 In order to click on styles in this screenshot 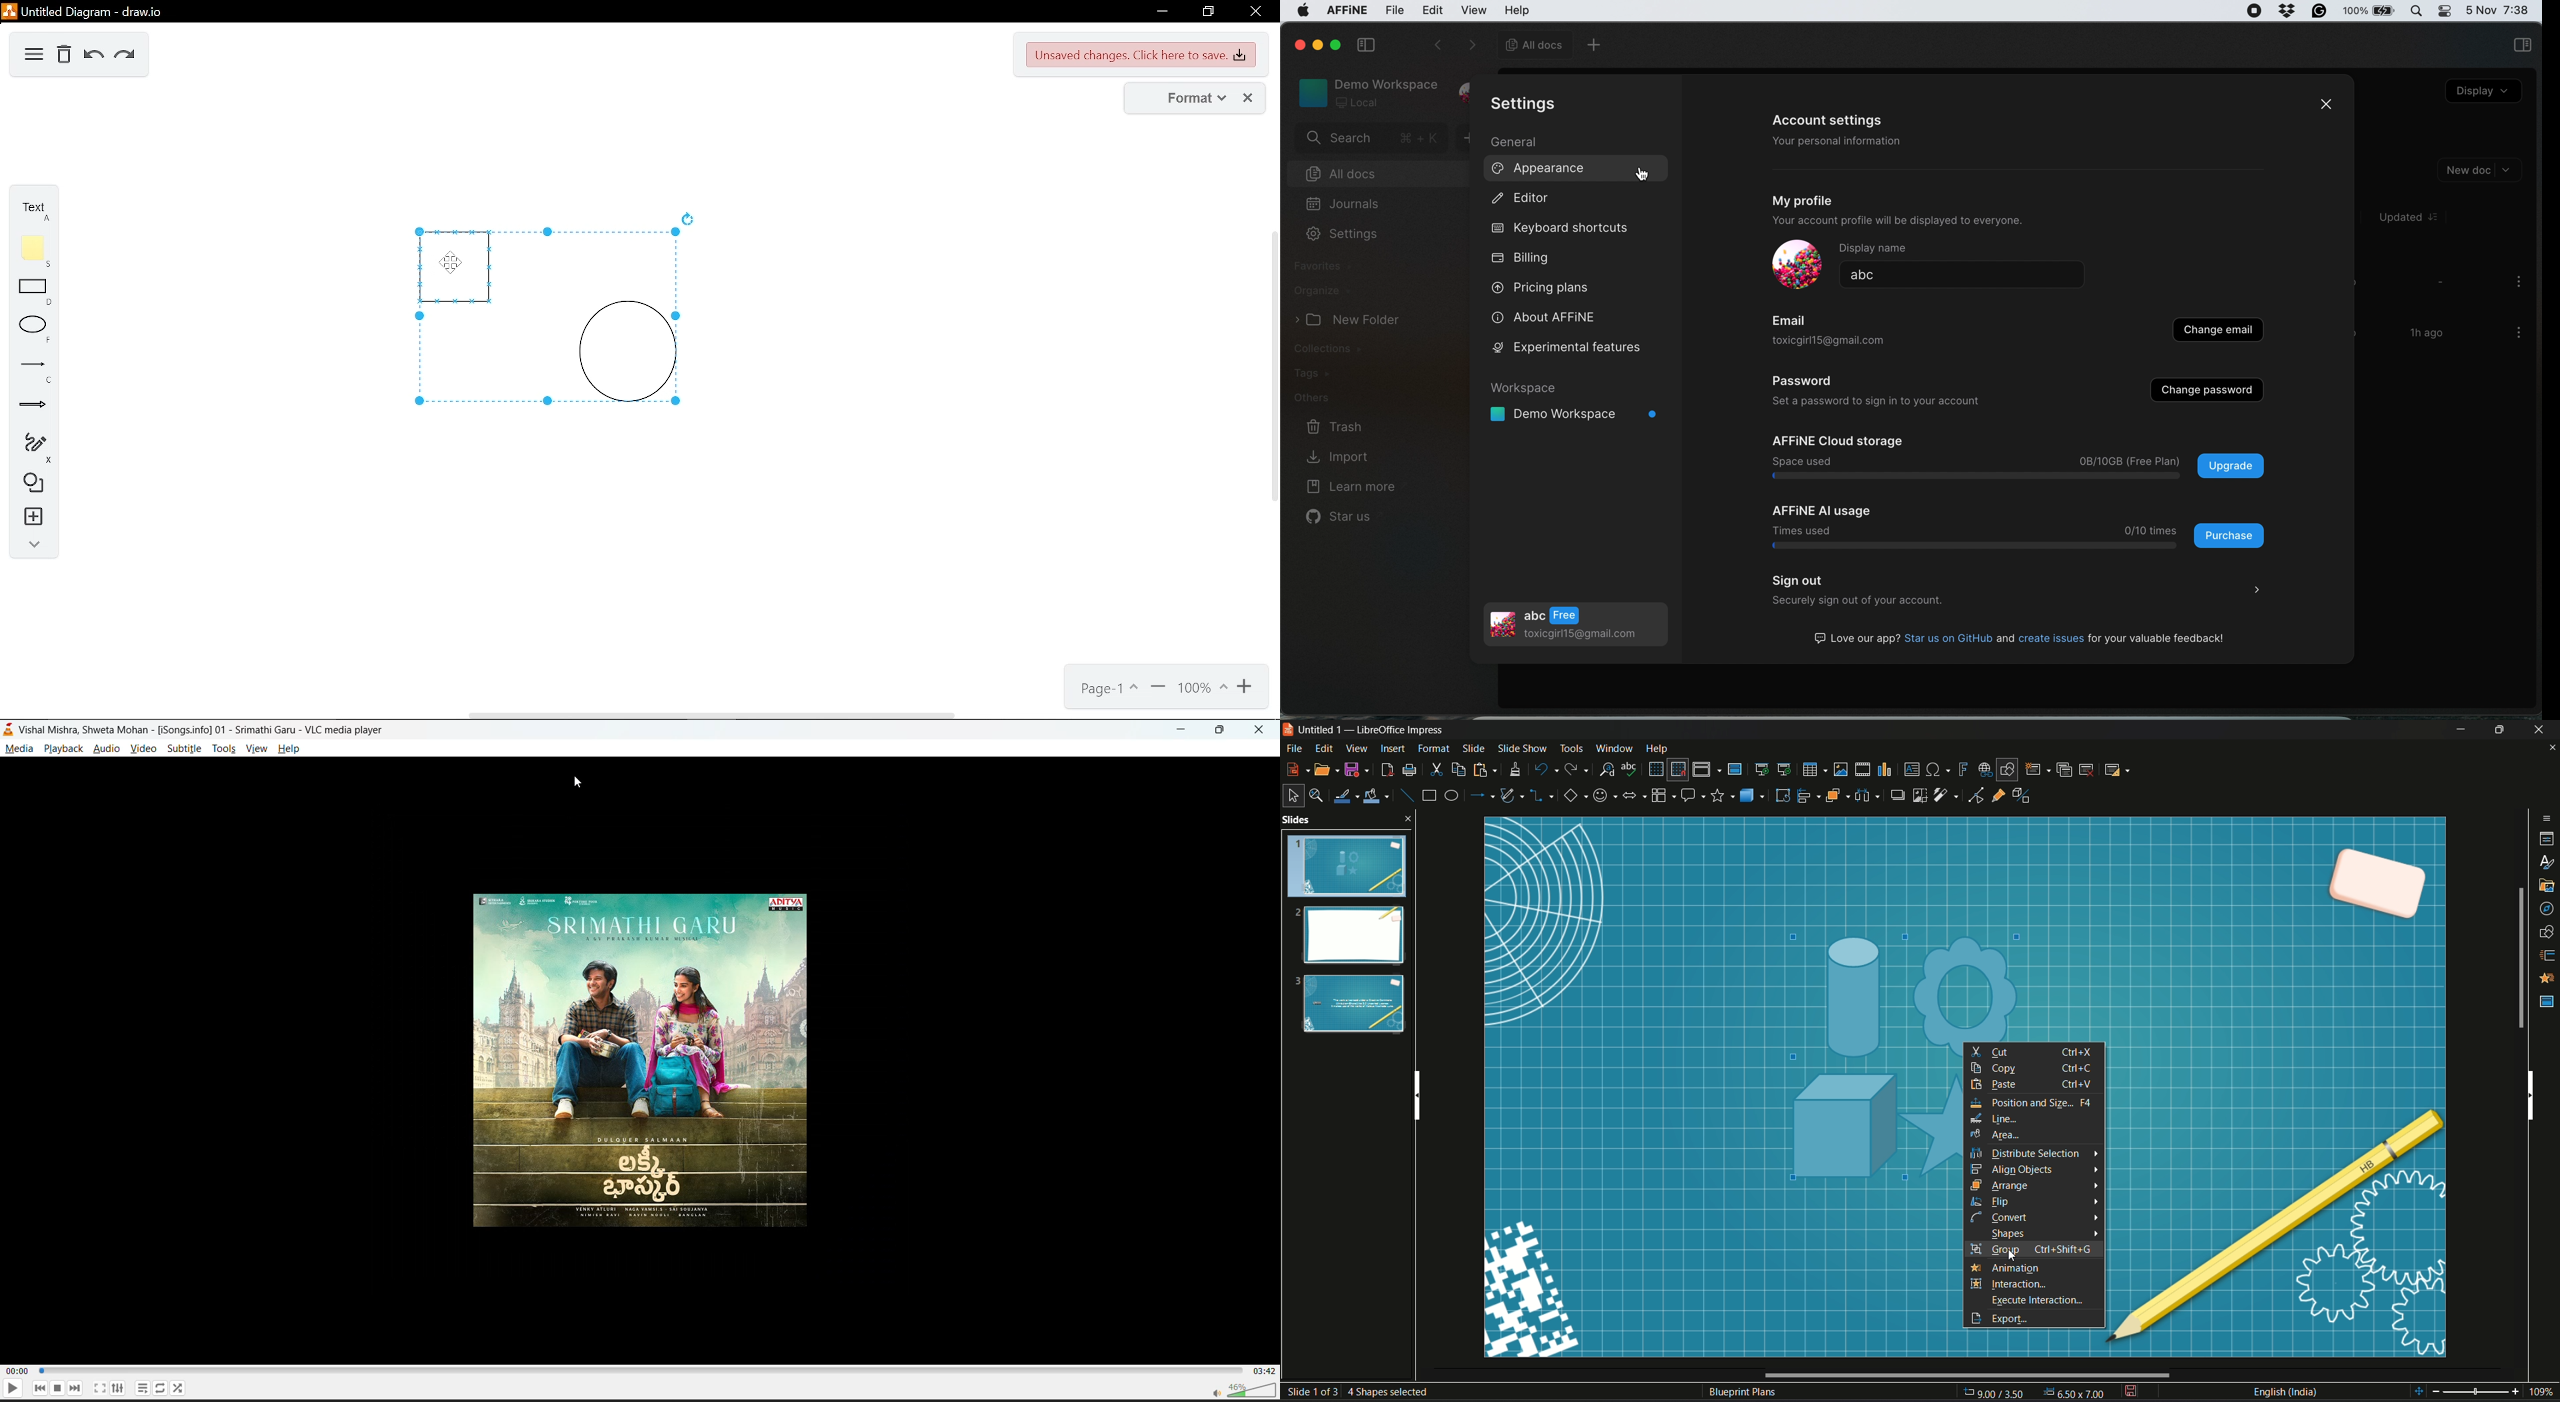, I will do `click(2548, 864)`.